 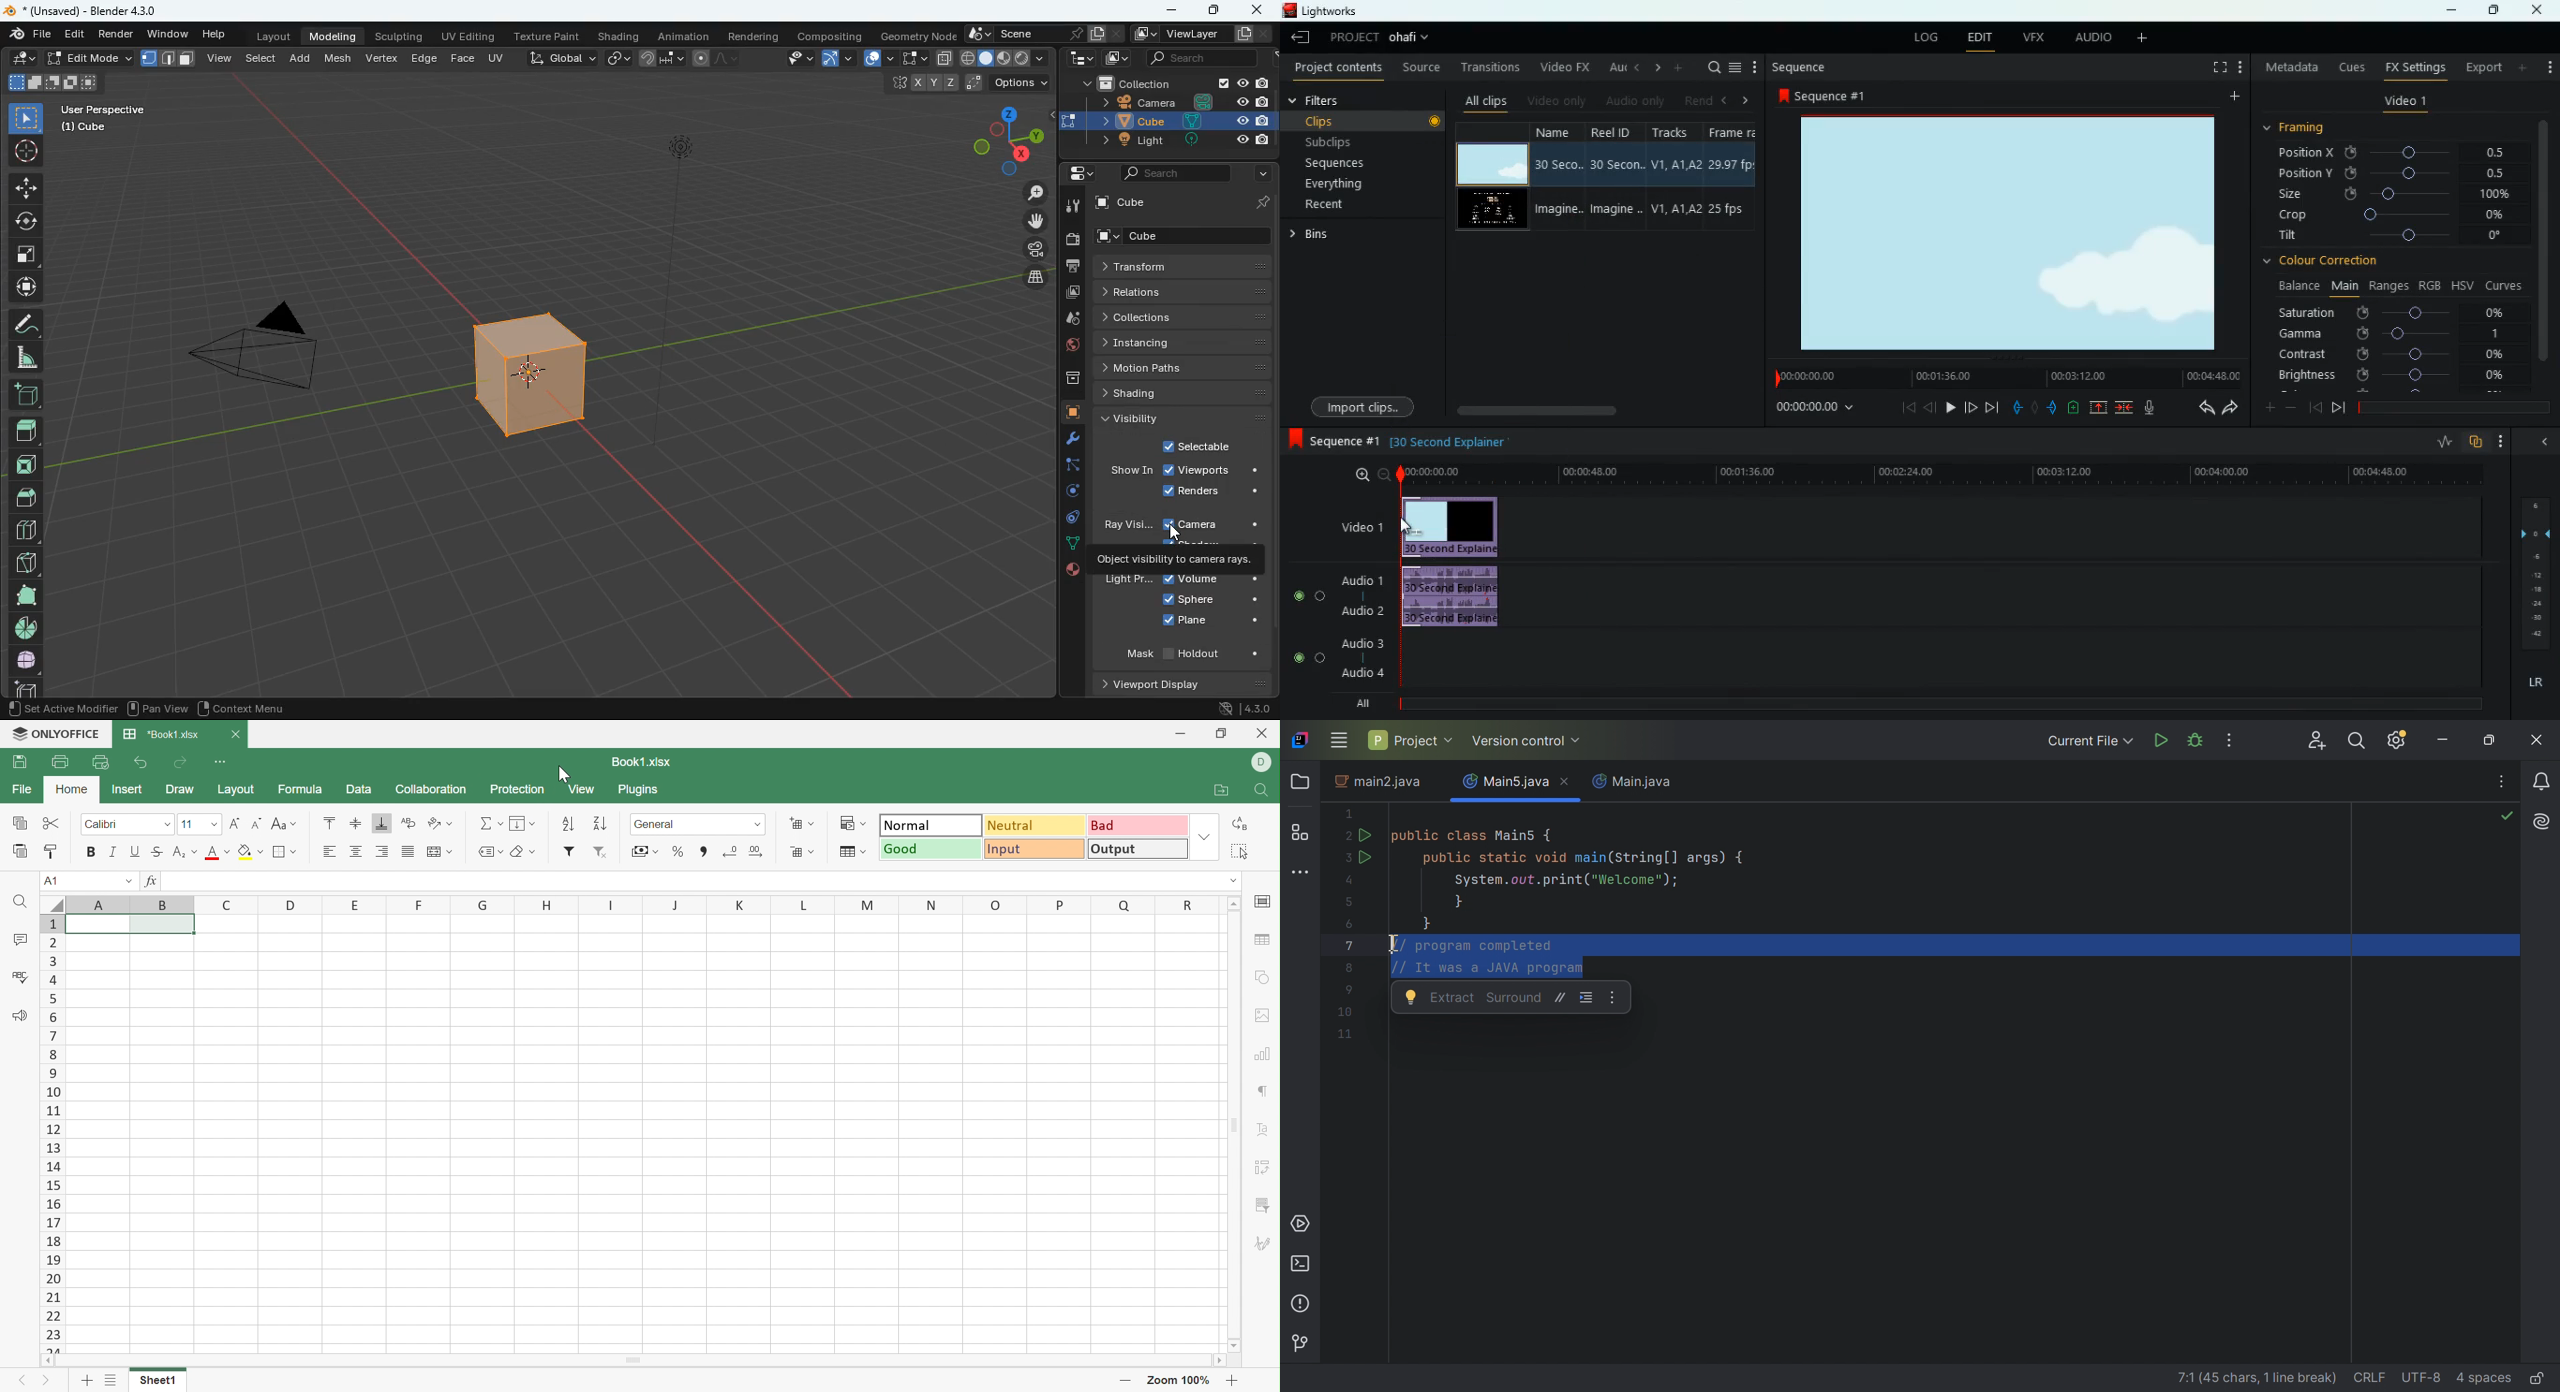 I want to click on General, so click(x=658, y=825).